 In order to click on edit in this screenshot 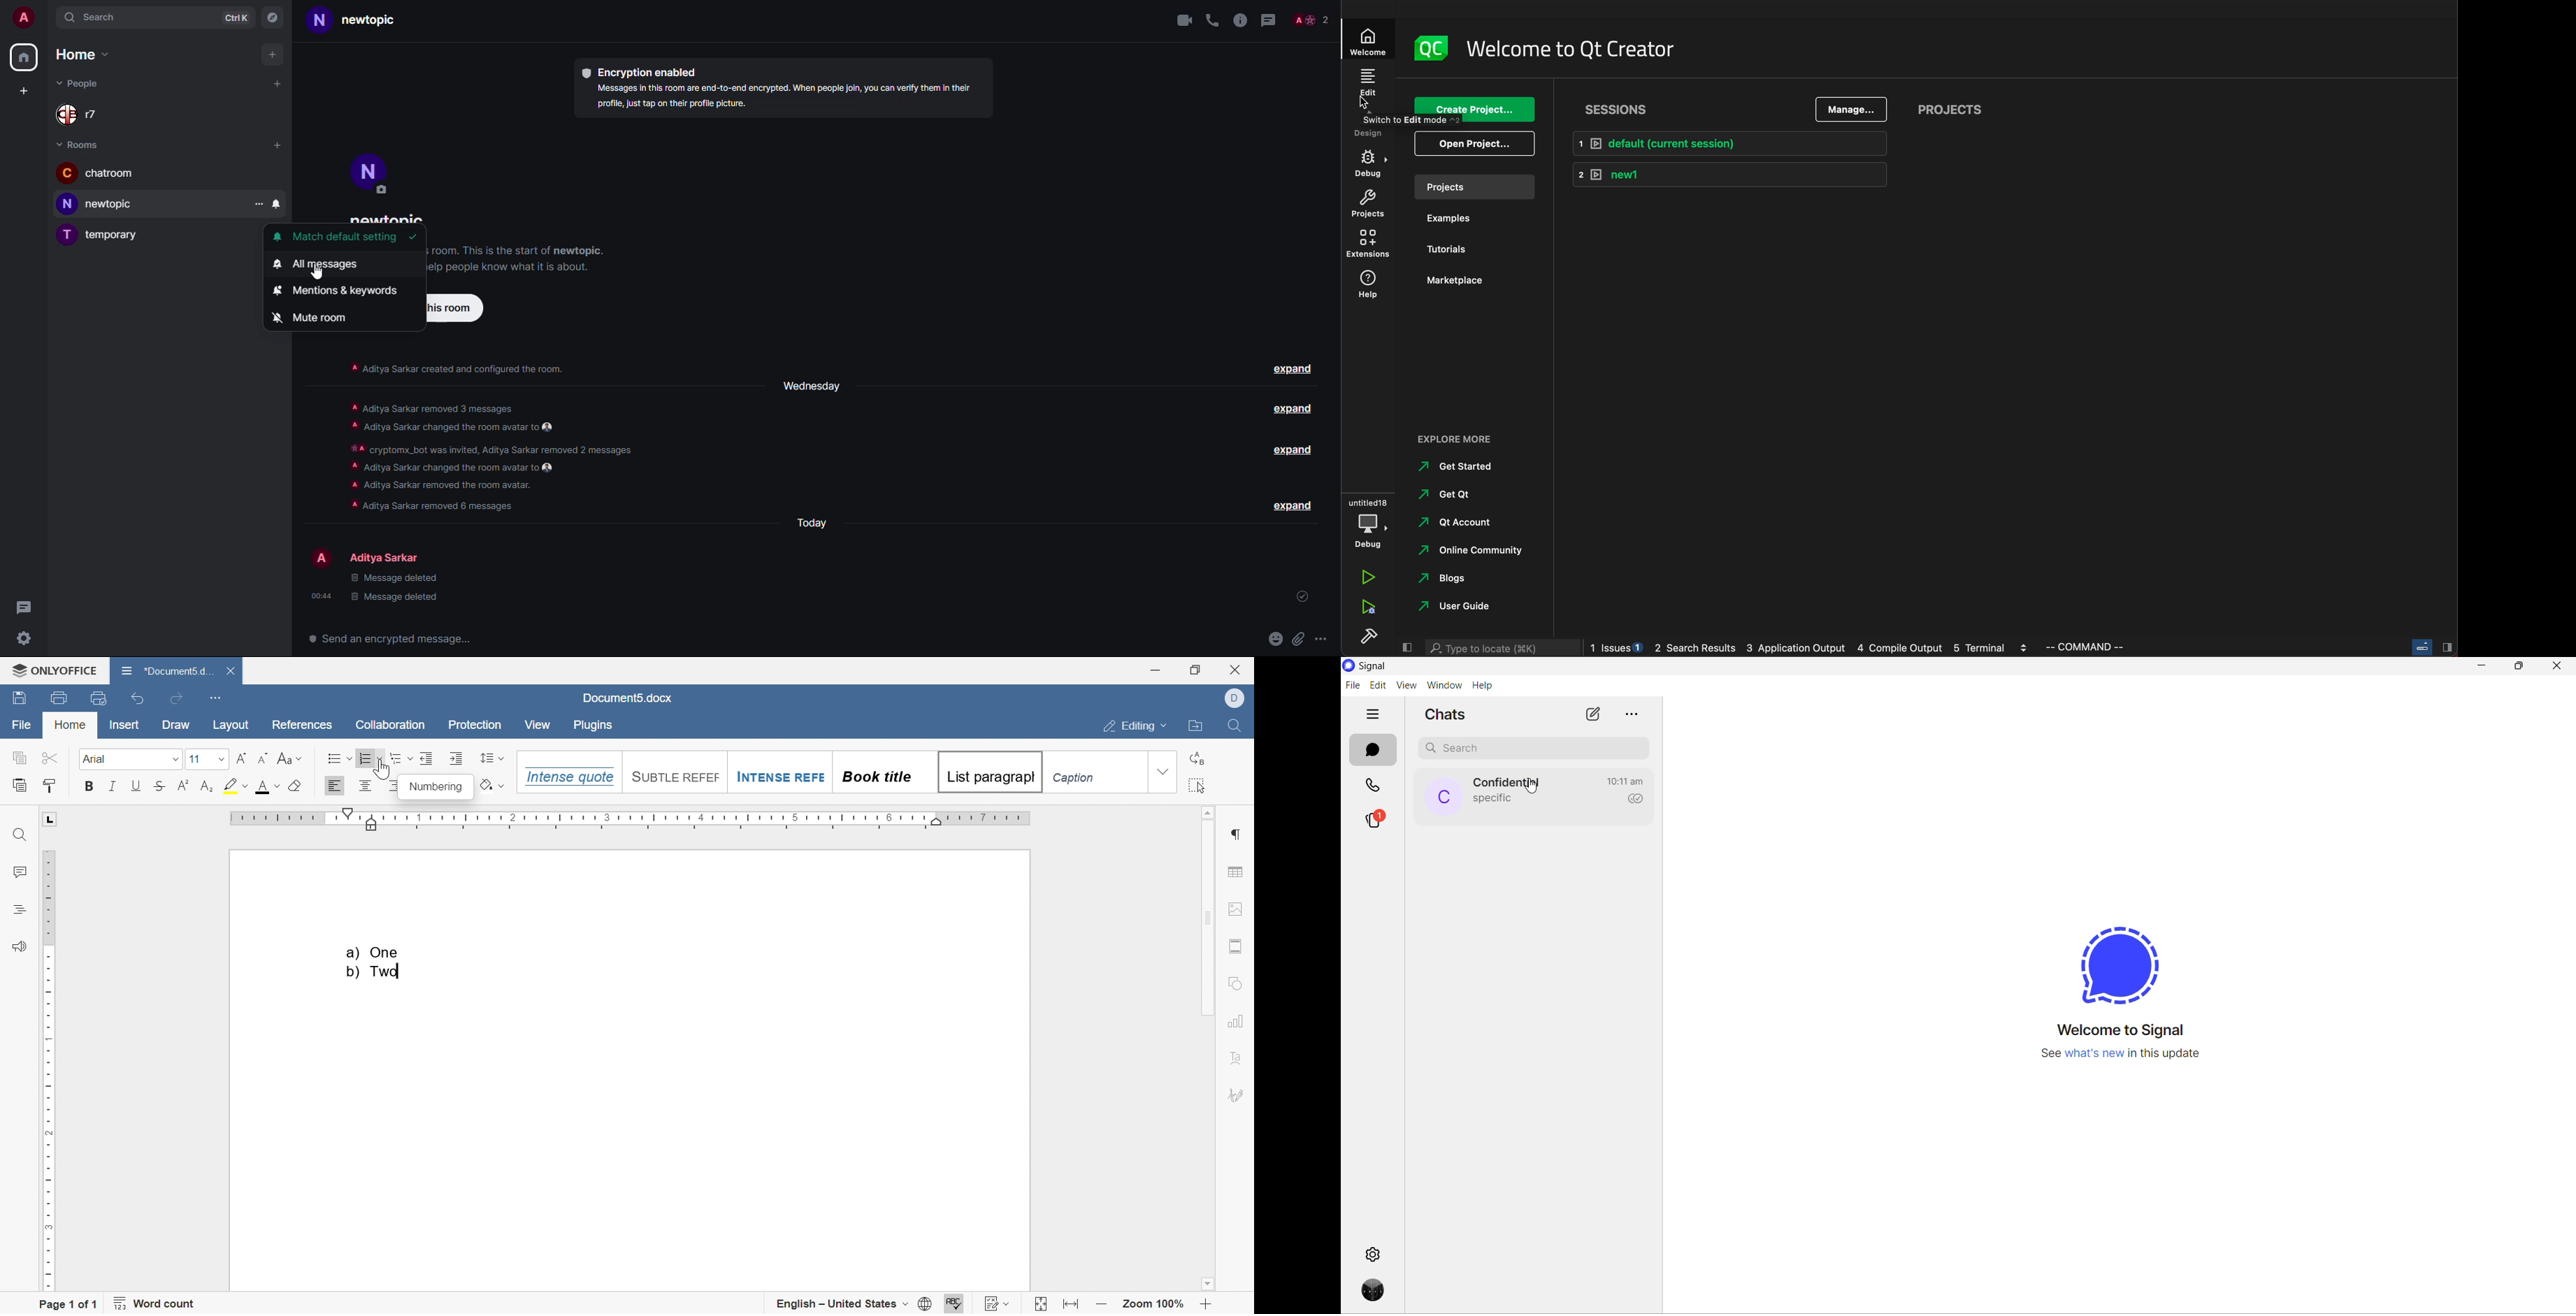, I will do `click(1366, 81)`.